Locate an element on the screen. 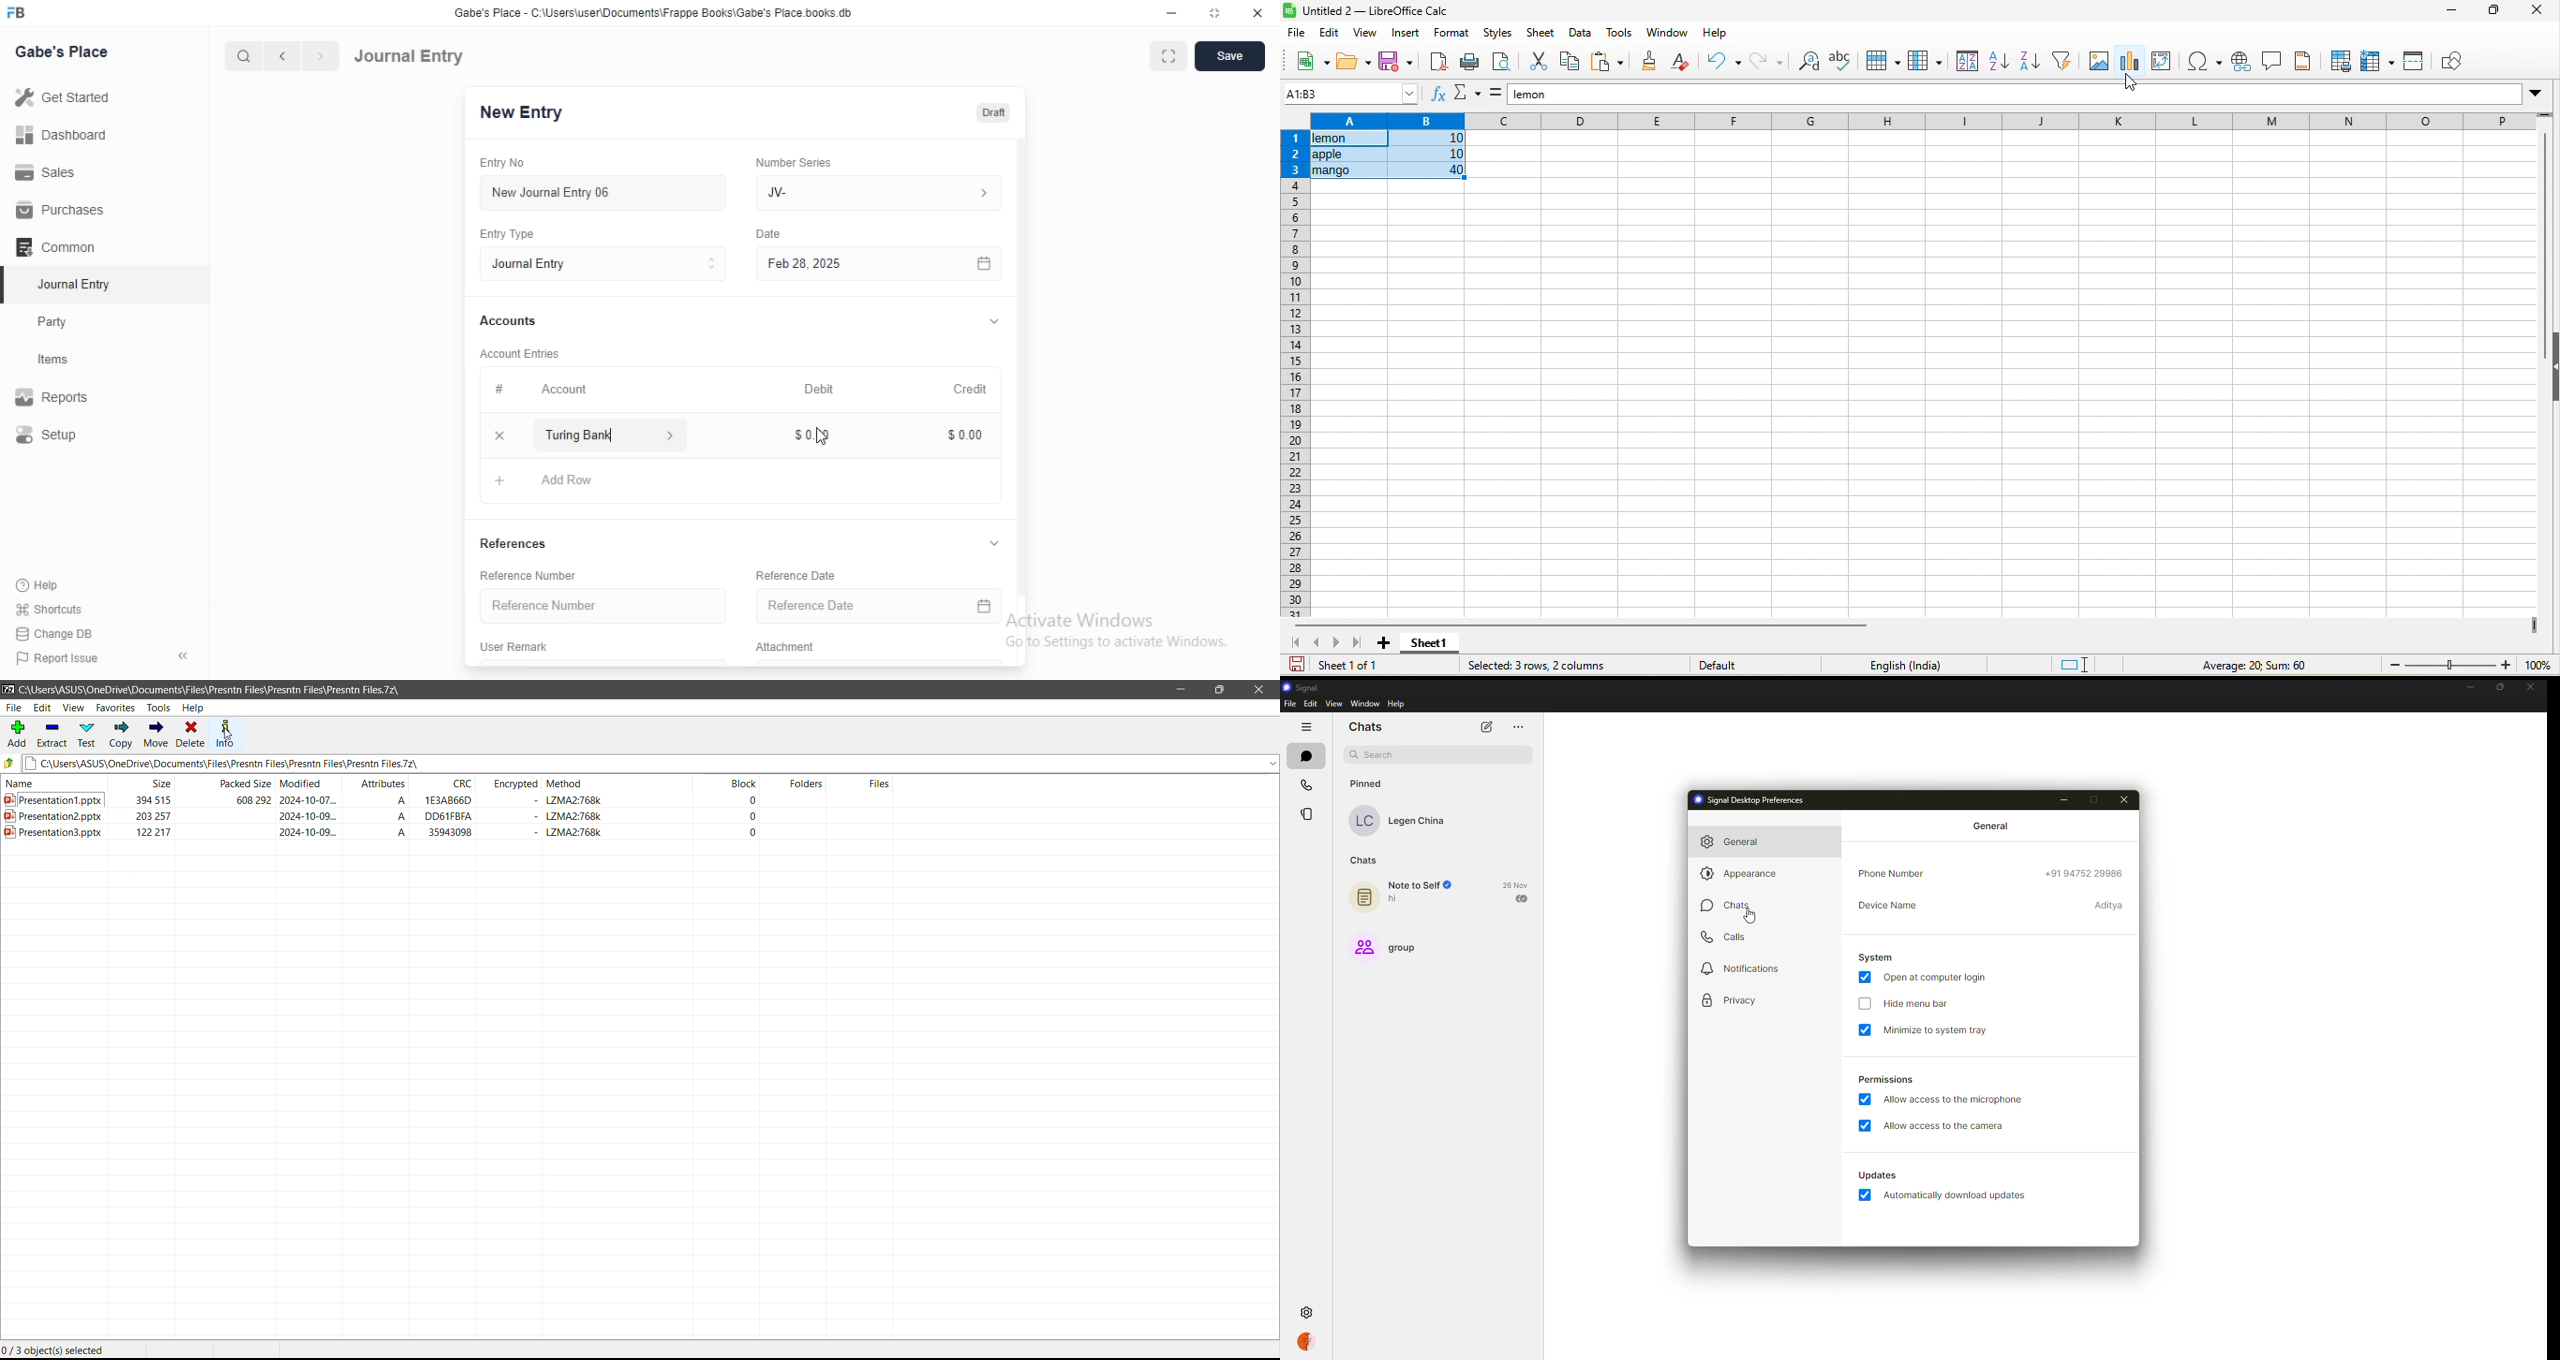  A is located at coordinates (395, 833).